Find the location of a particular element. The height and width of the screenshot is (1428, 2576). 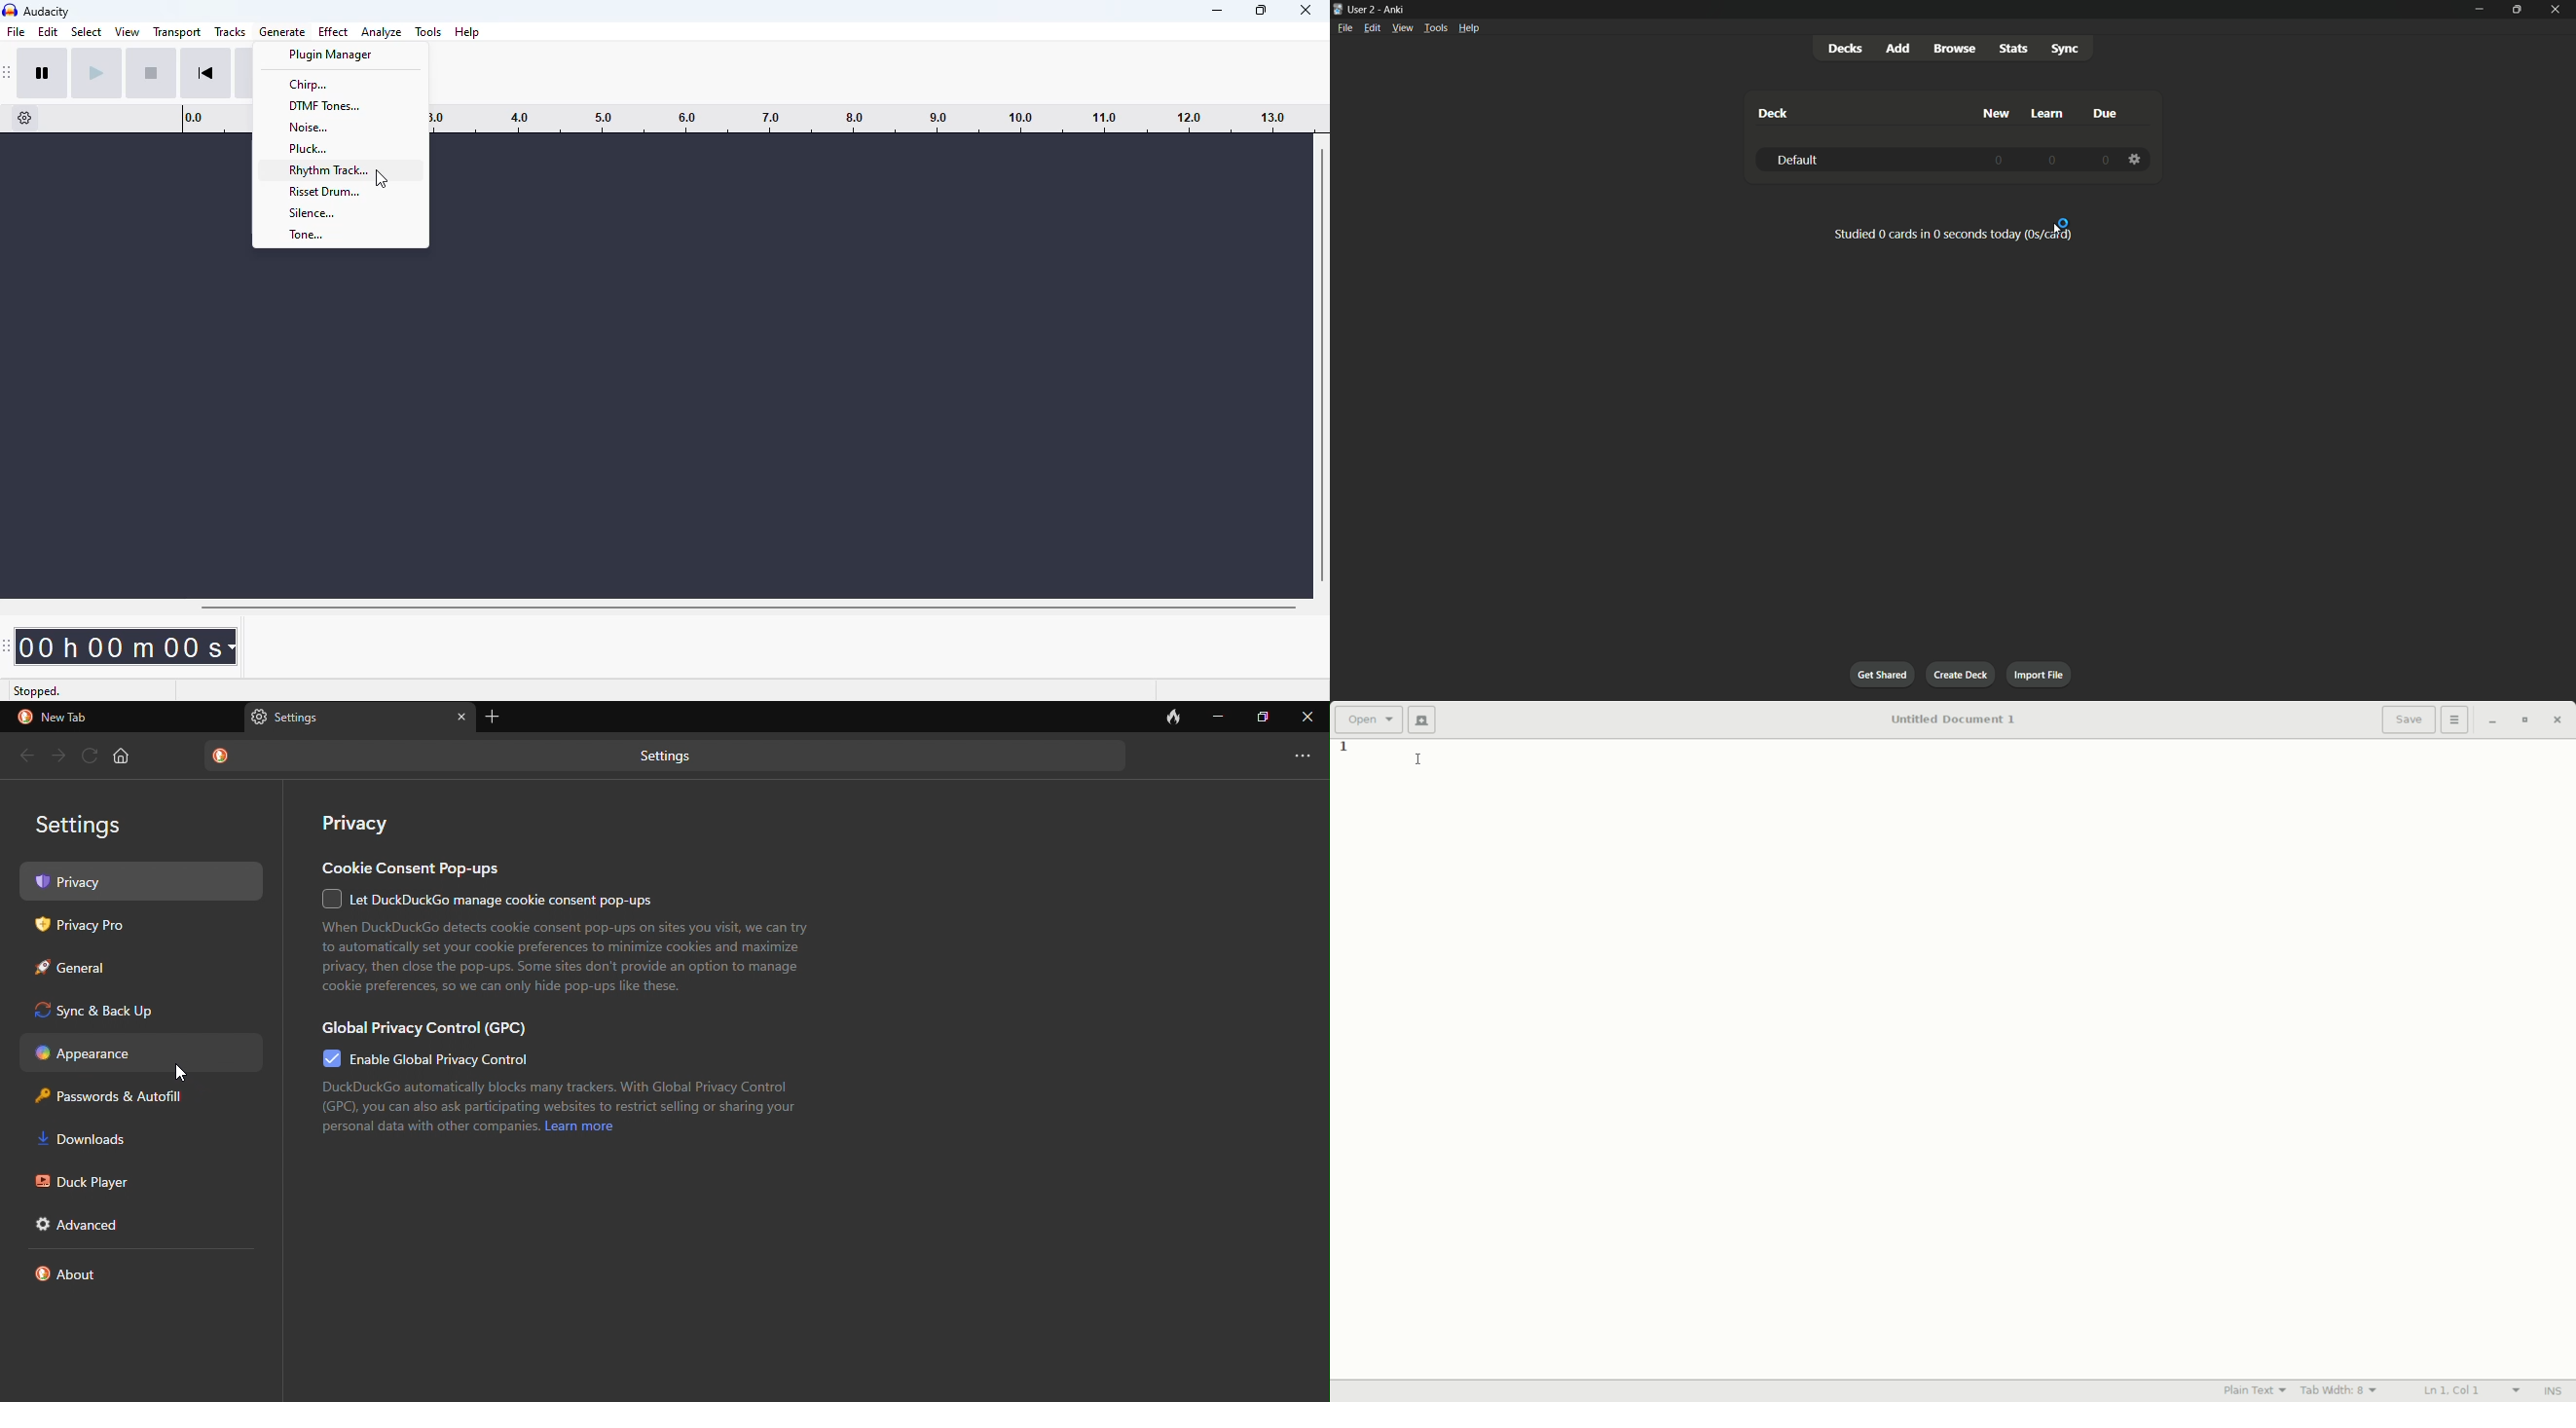

minimize is located at coordinates (1219, 715).